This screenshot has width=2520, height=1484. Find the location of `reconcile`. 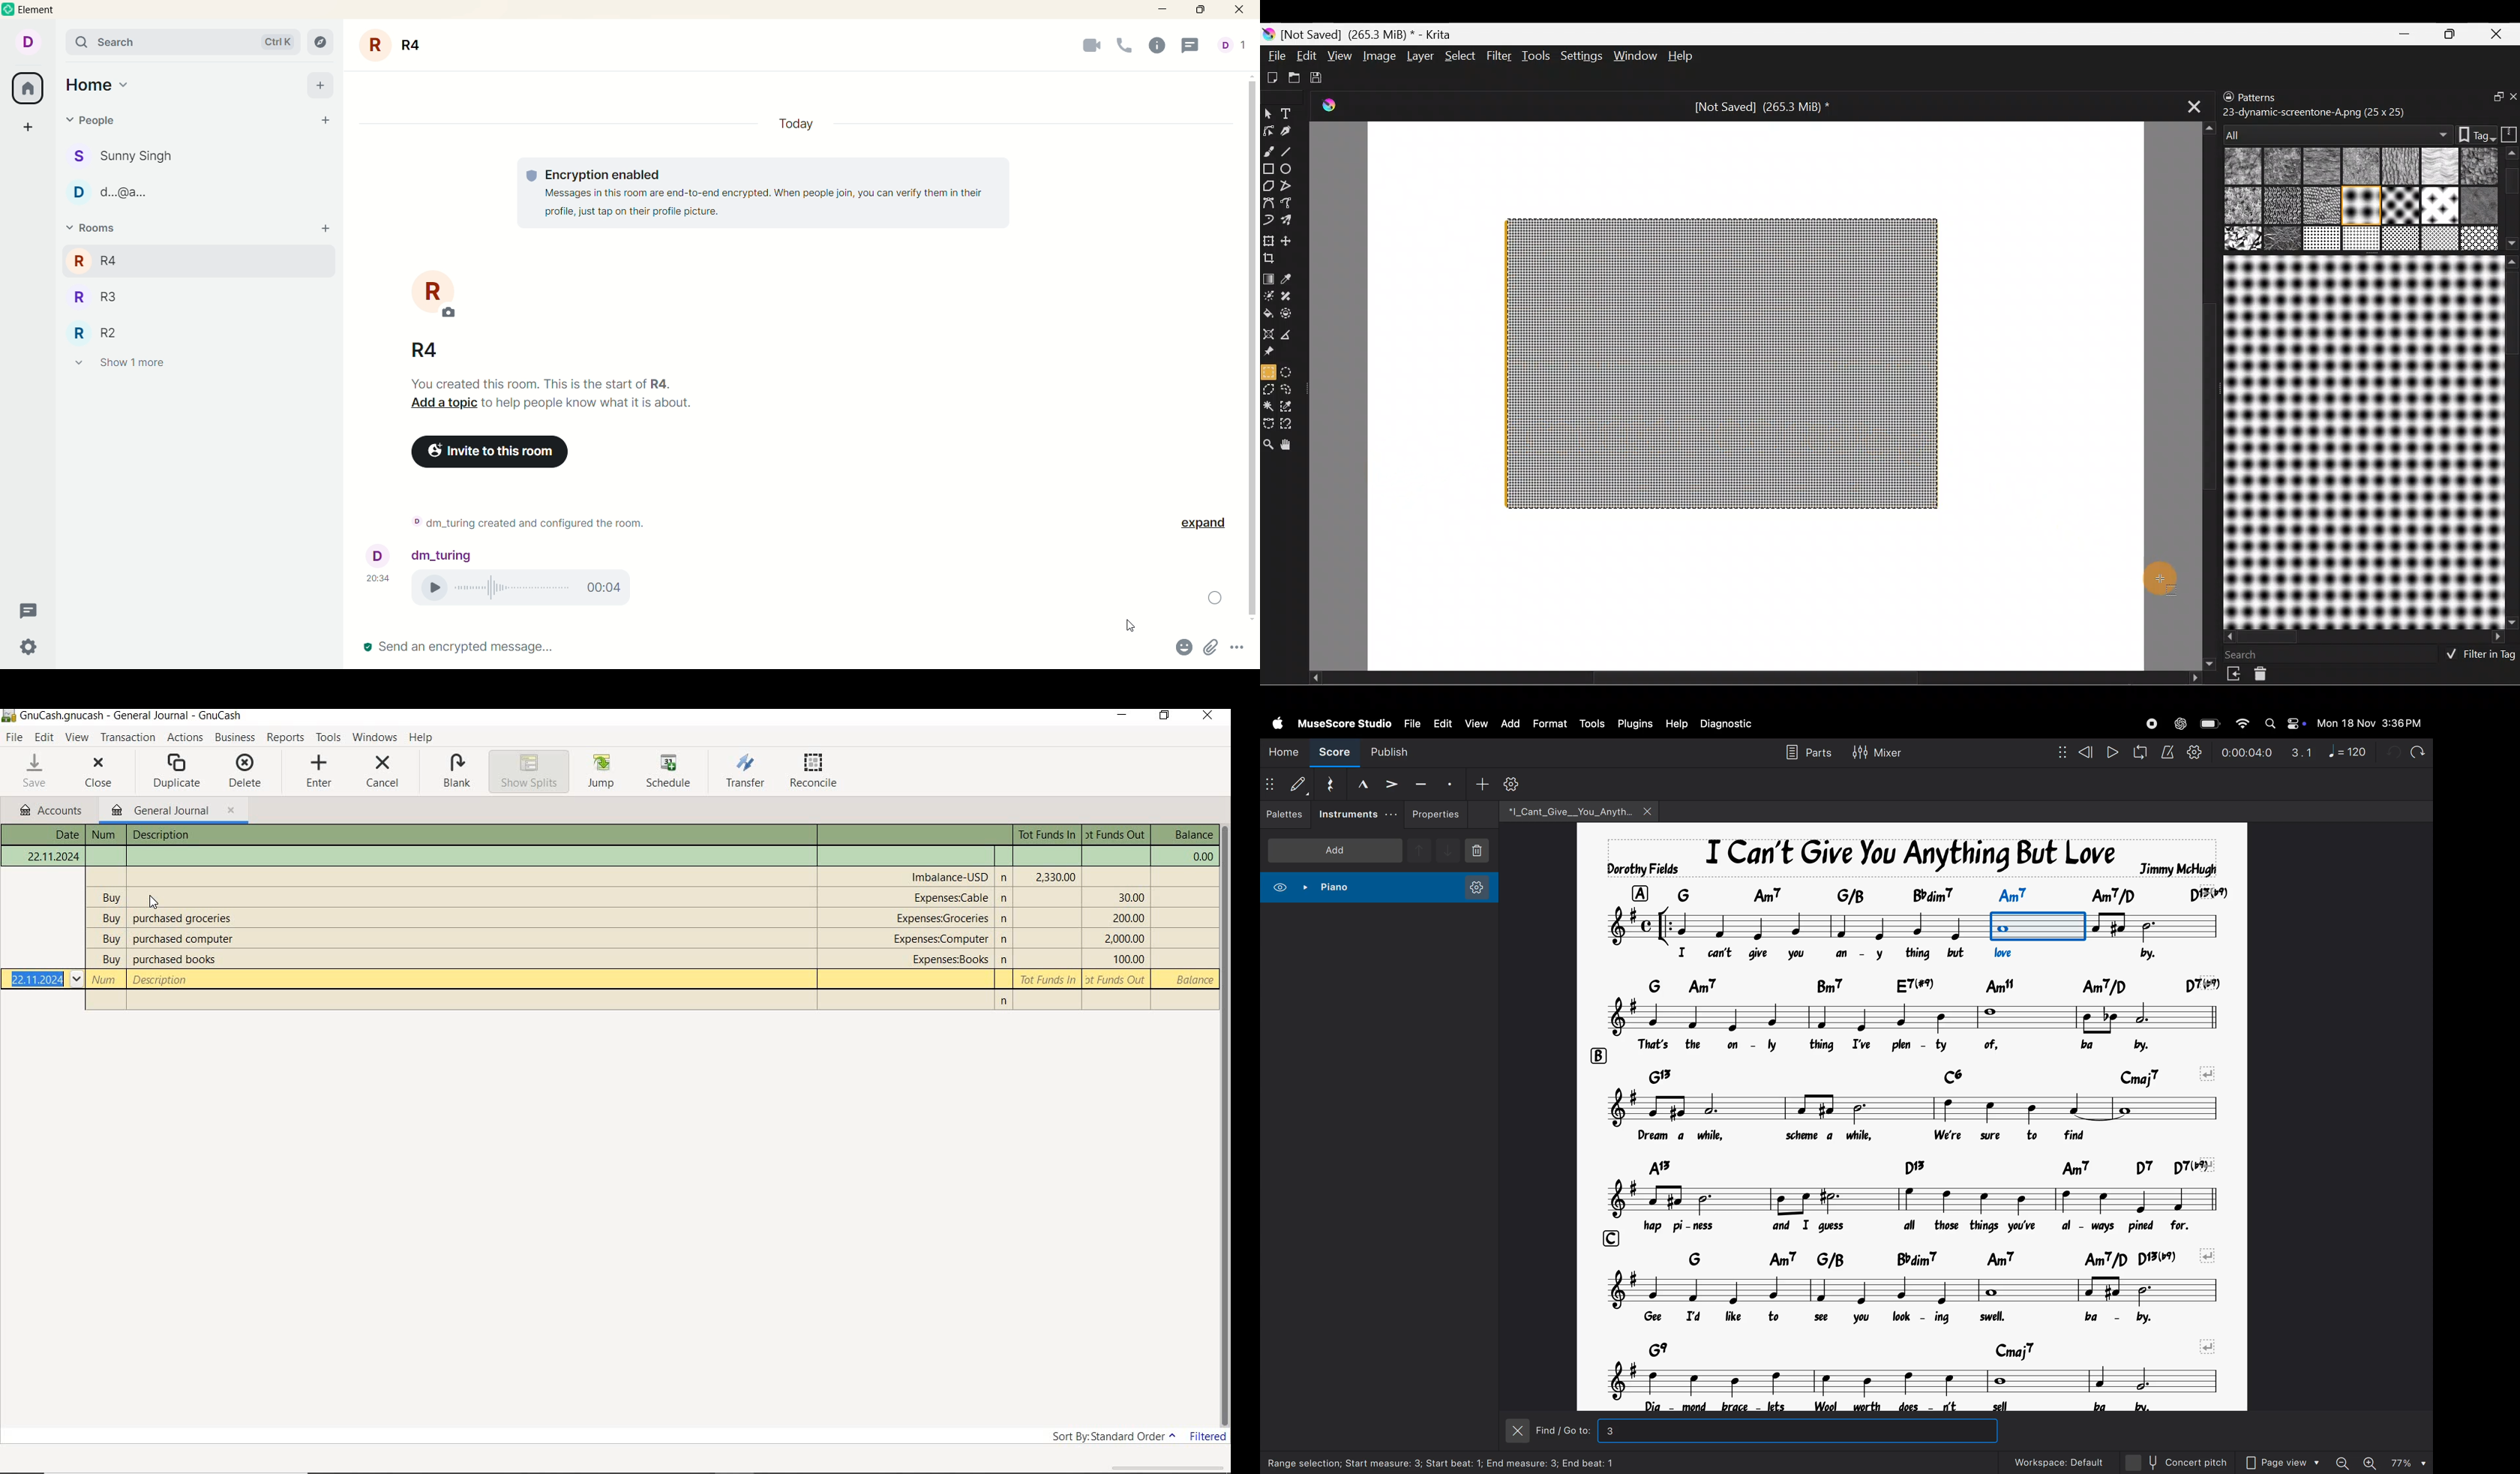

reconcile is located at coordinates (817, 773).